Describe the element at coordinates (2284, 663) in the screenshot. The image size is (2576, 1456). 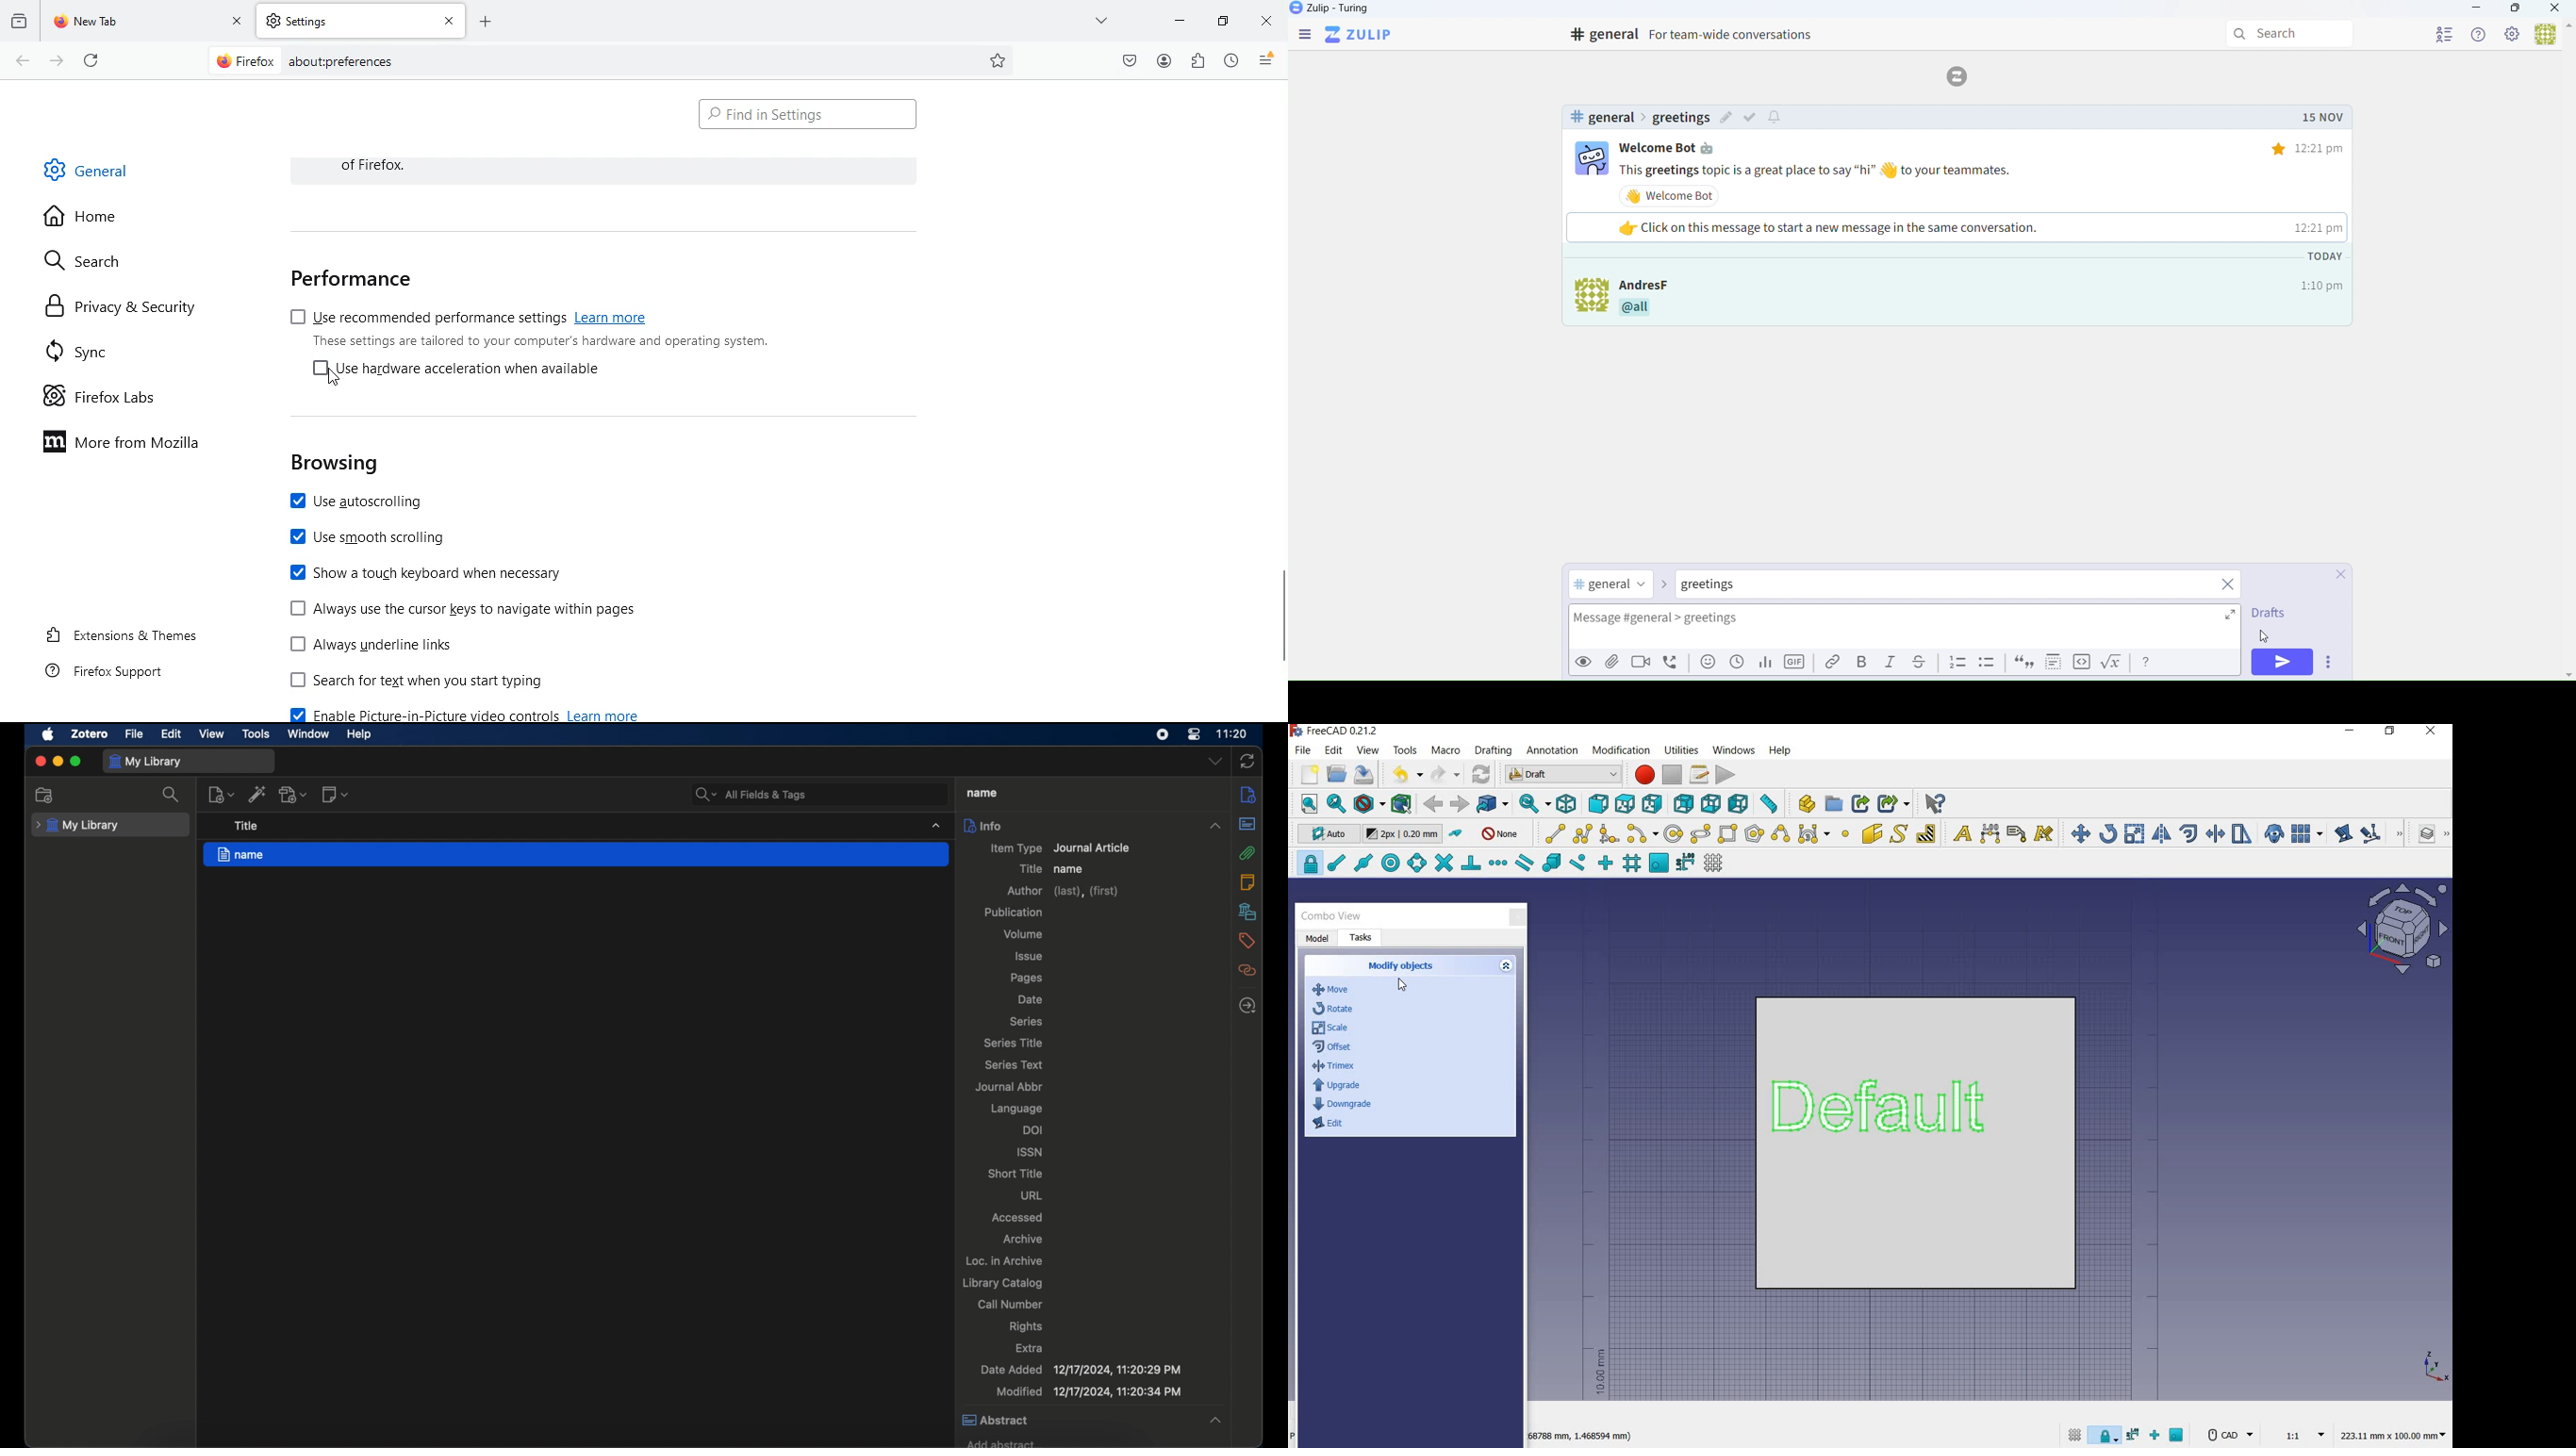
I see `Send` at that location.